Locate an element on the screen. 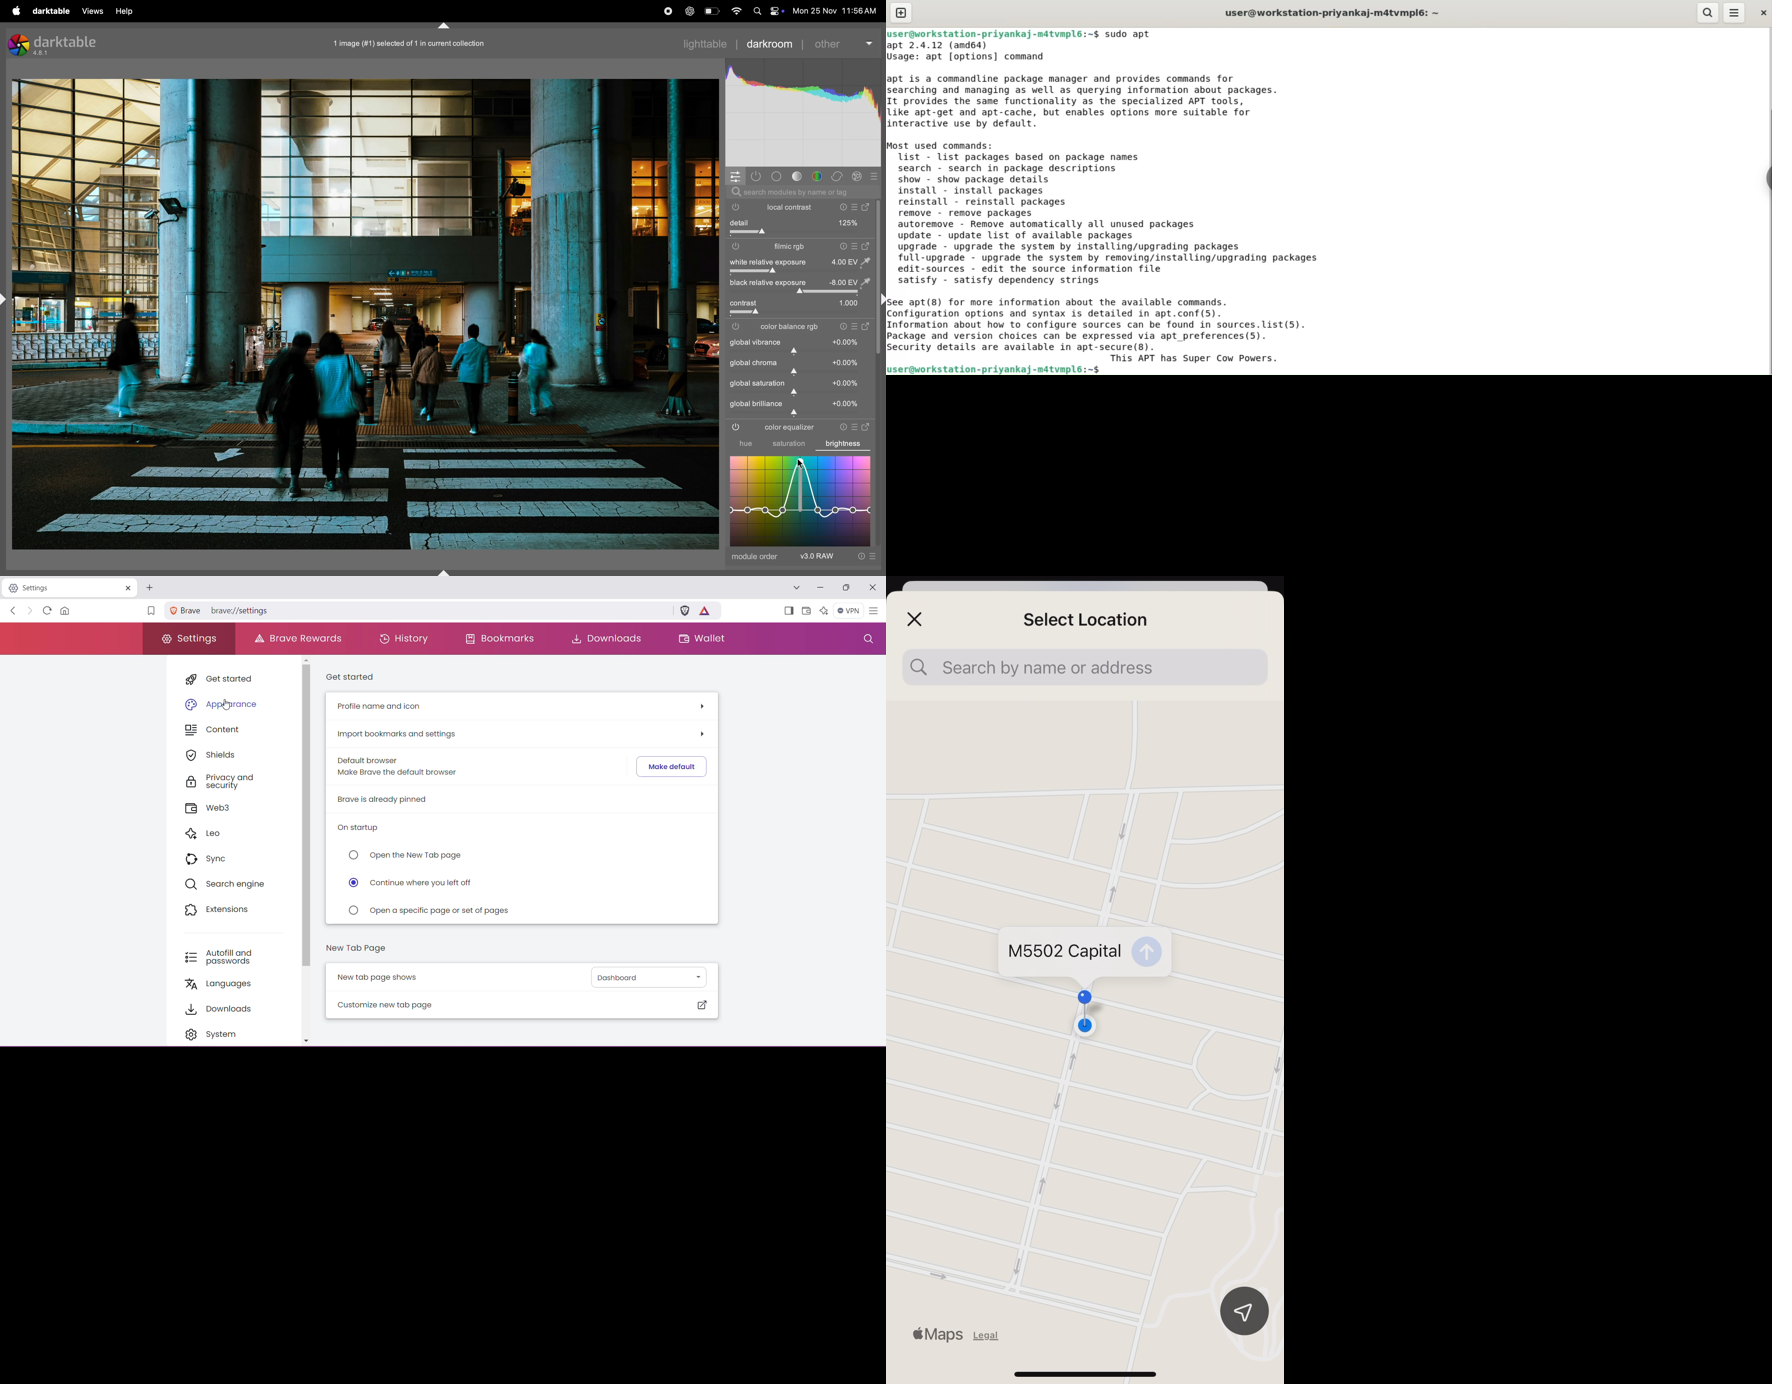  Extensions is located at coordinates (217, 911).